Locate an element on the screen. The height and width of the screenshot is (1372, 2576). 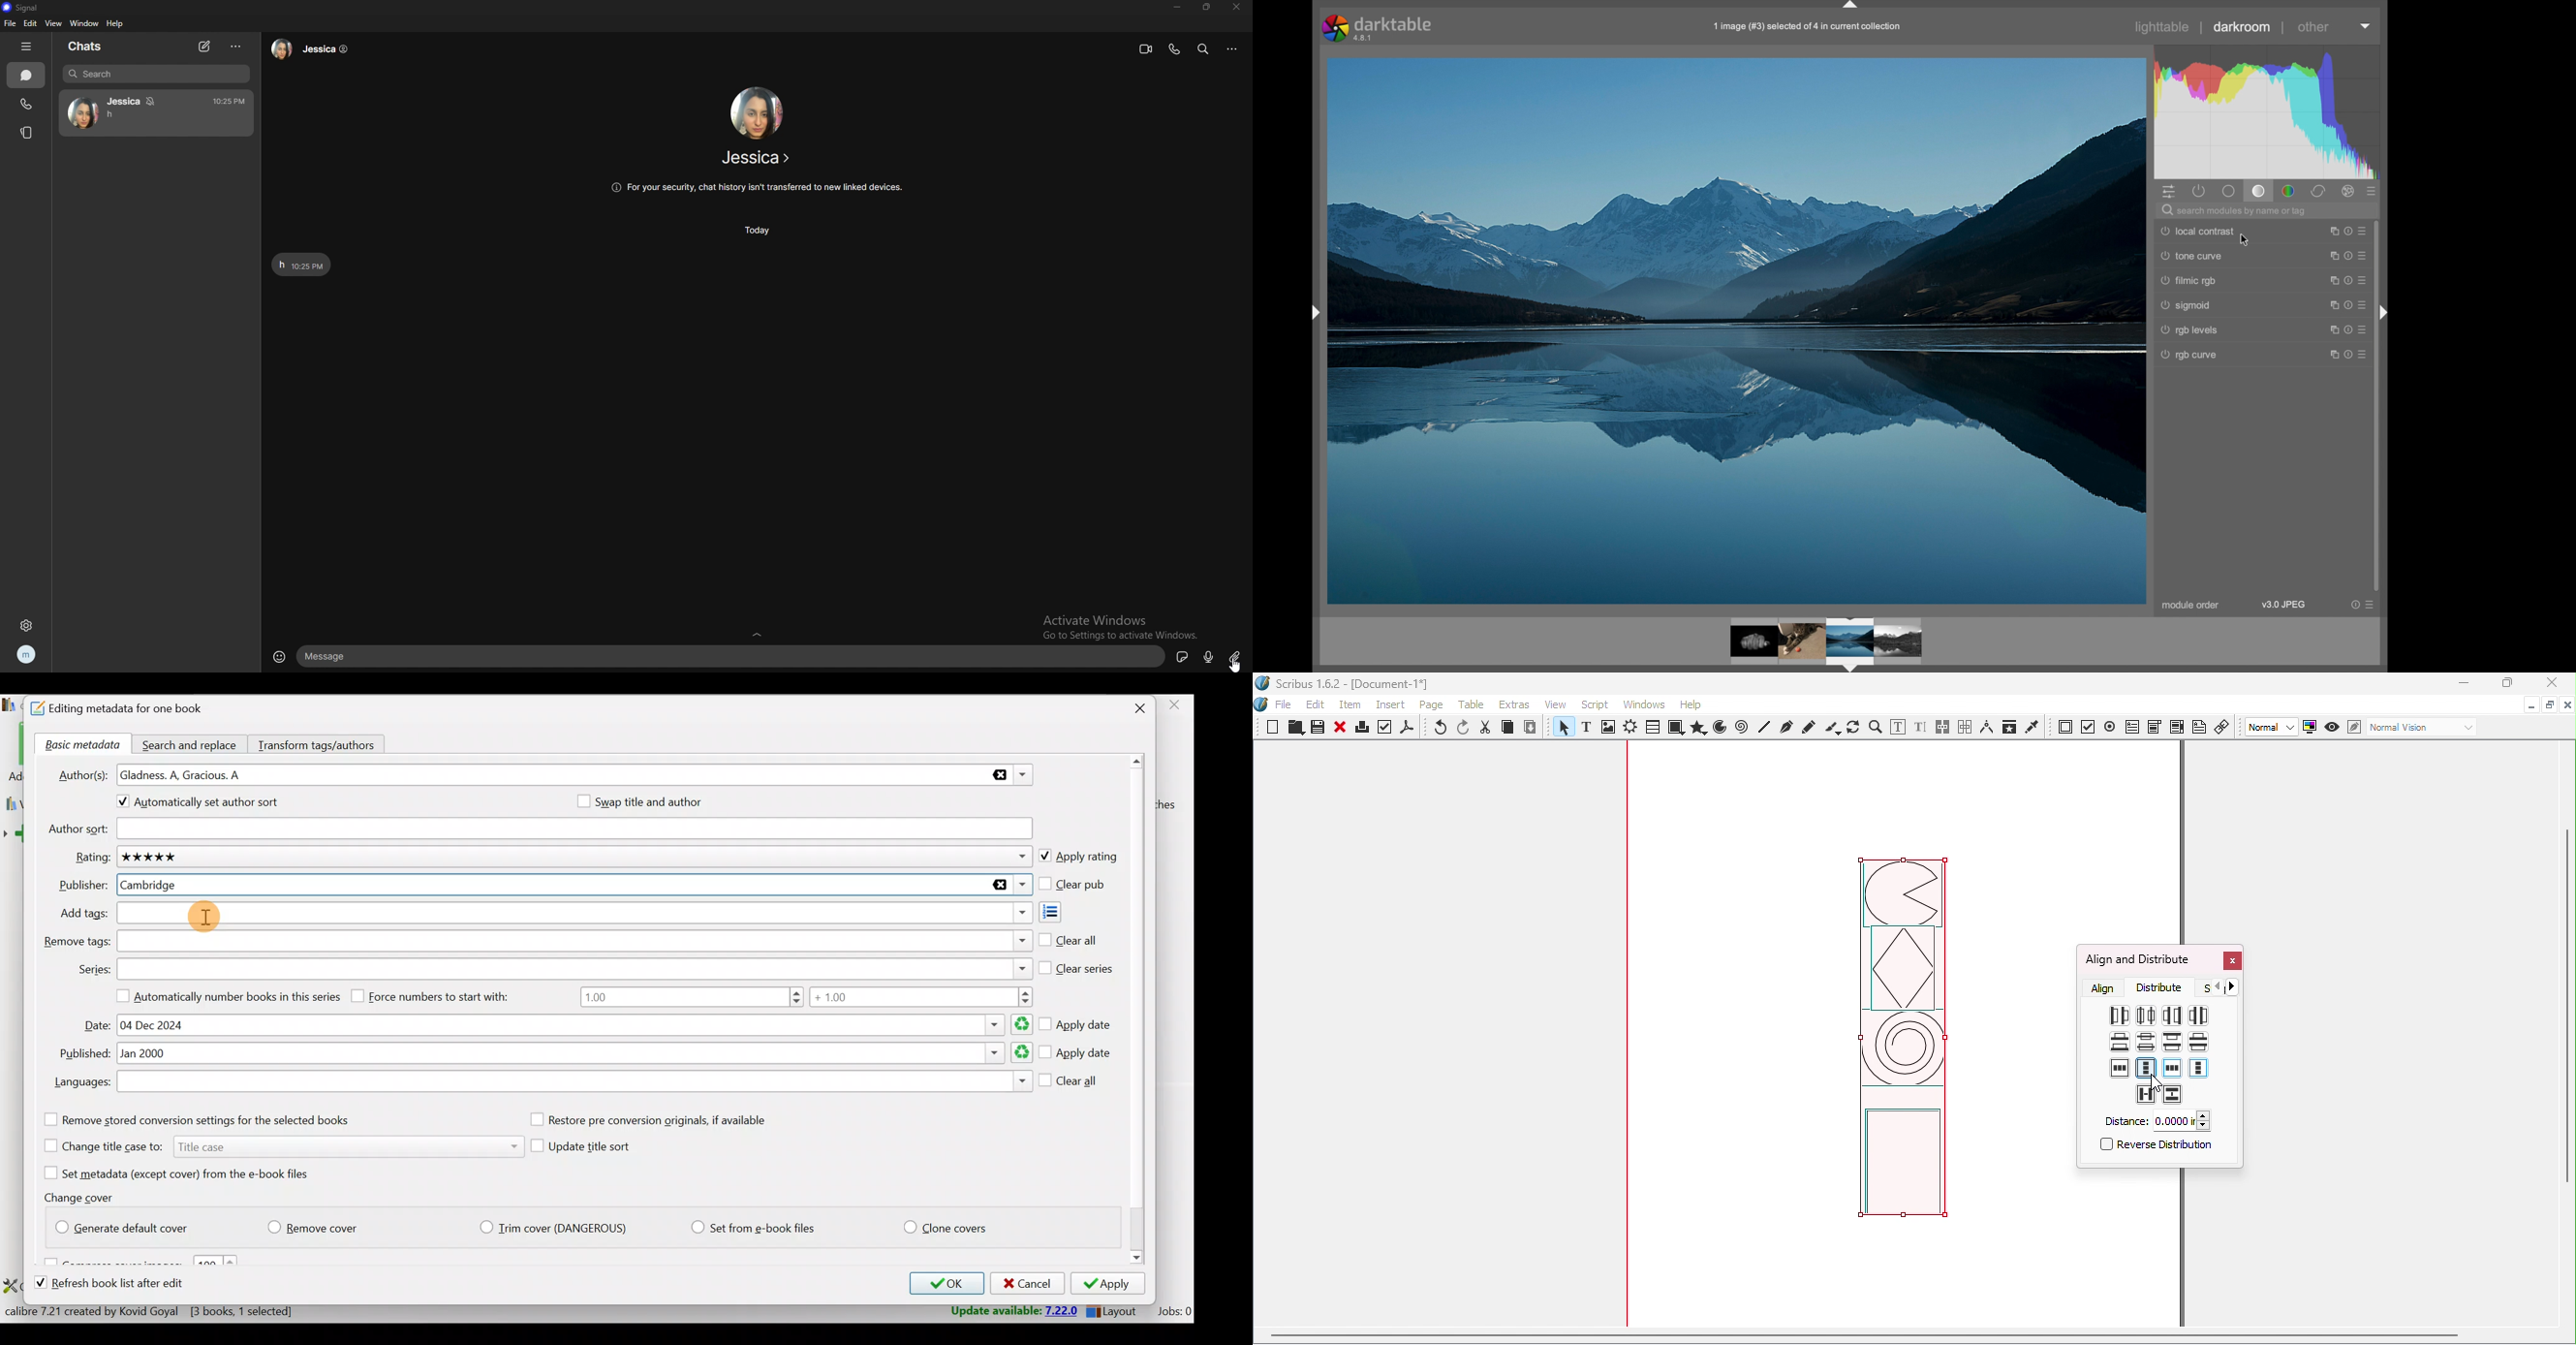
Spiral is located at coordinates (1744, 728).